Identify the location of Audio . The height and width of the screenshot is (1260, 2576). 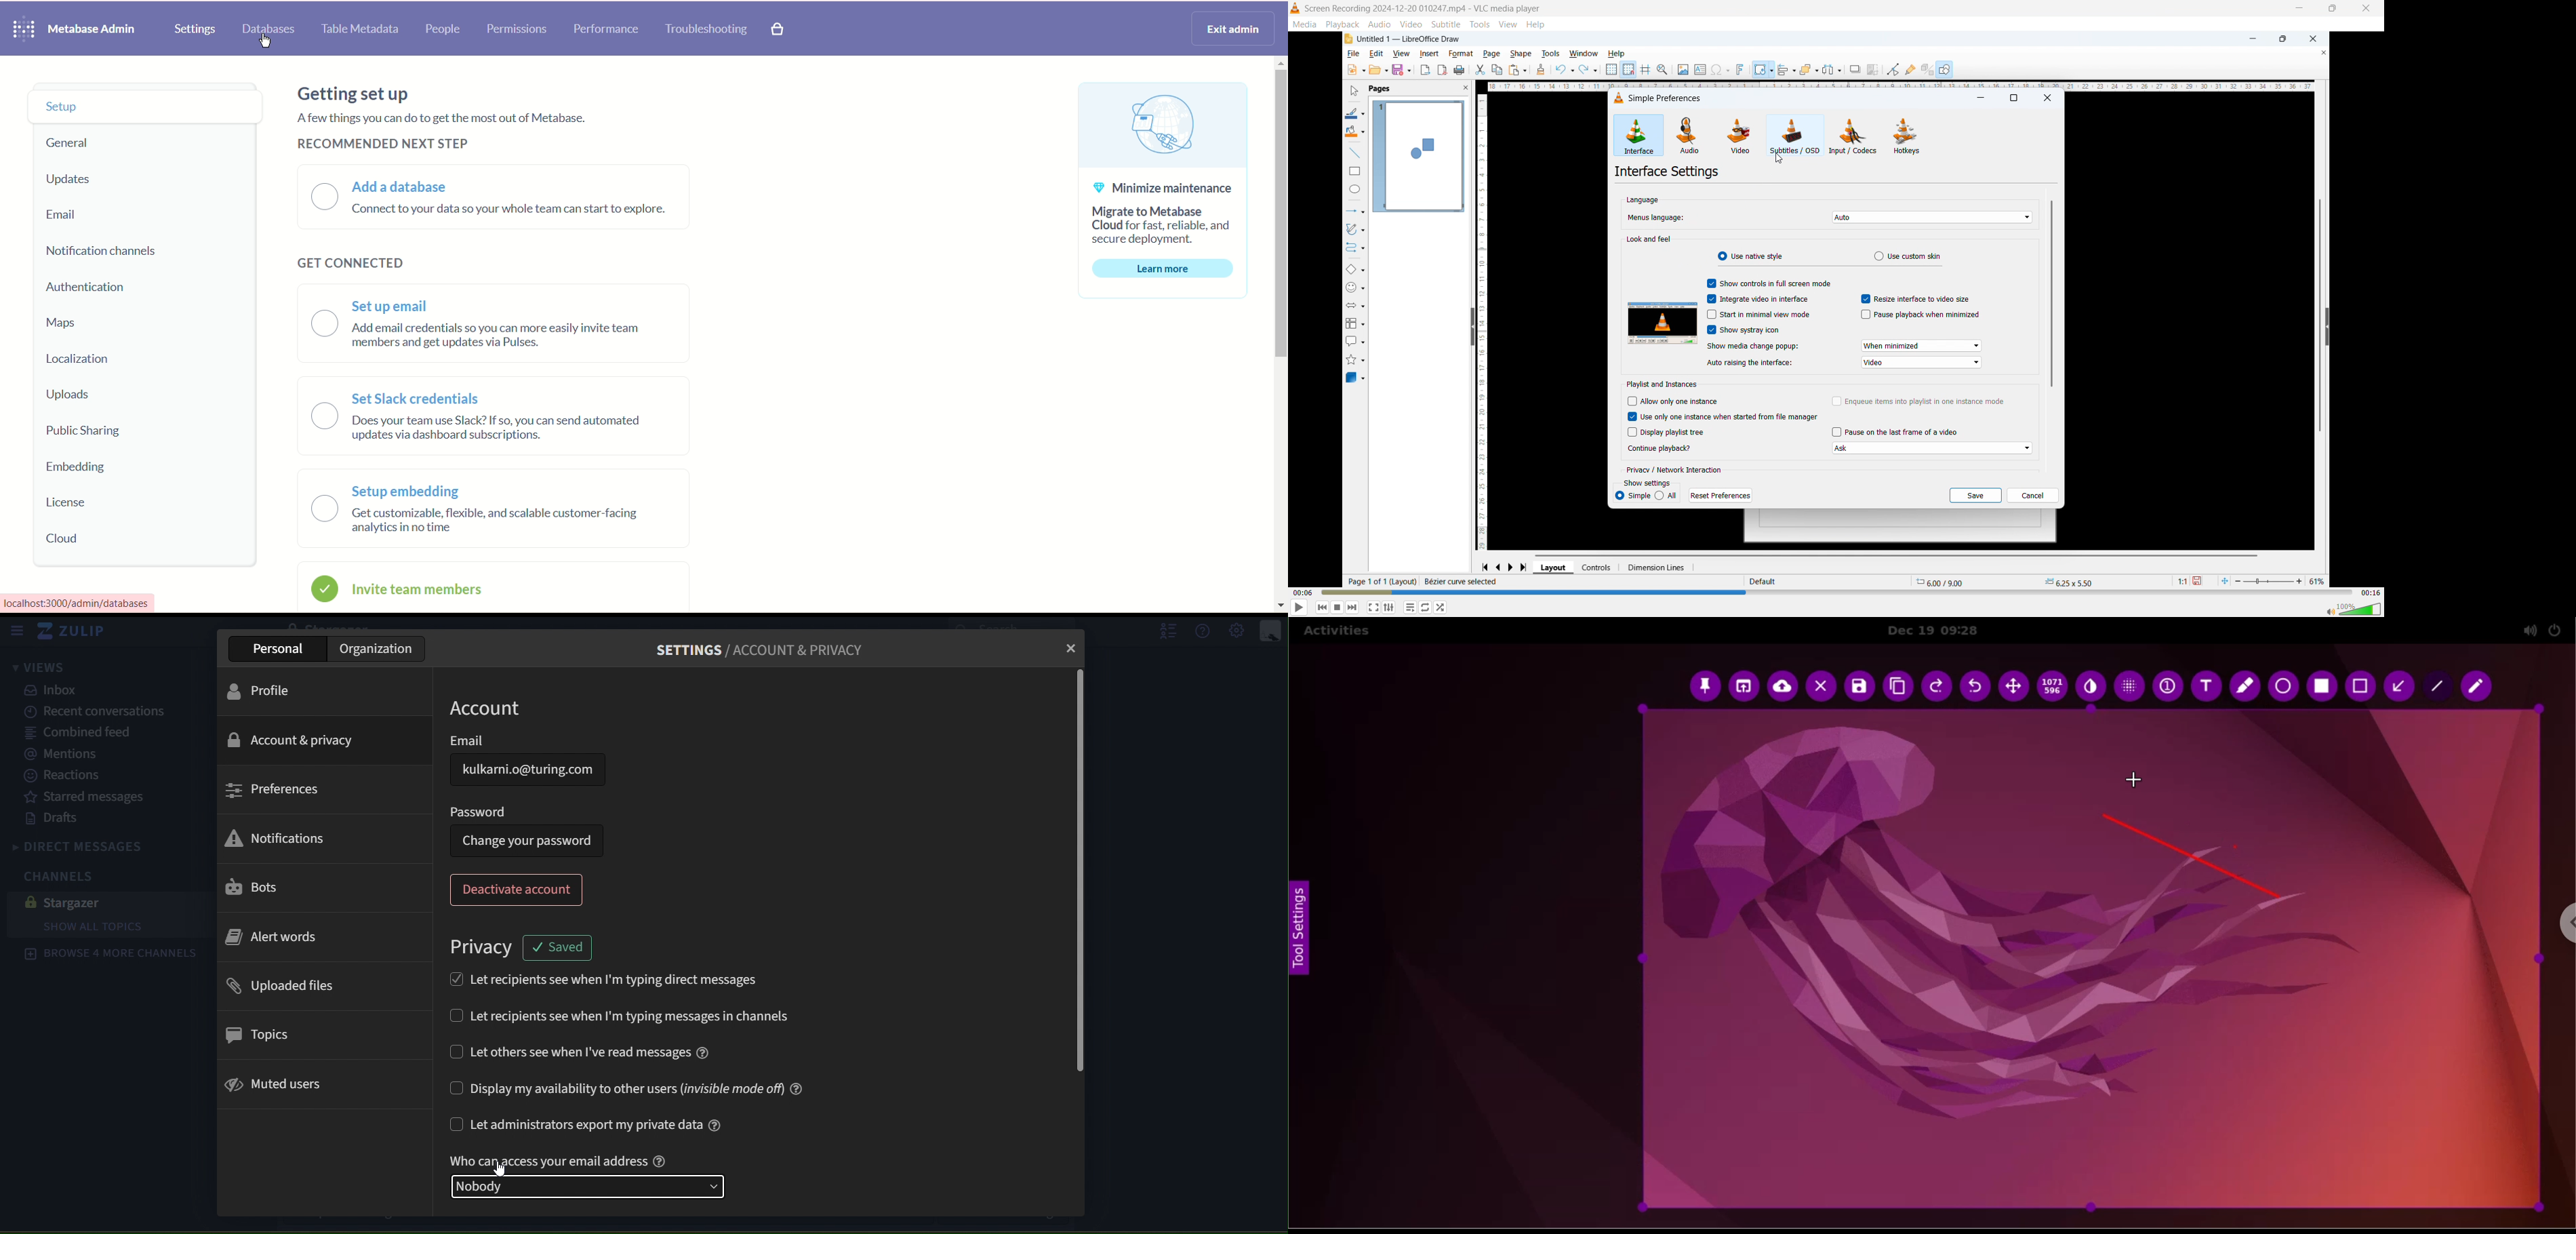
(1688, 134).